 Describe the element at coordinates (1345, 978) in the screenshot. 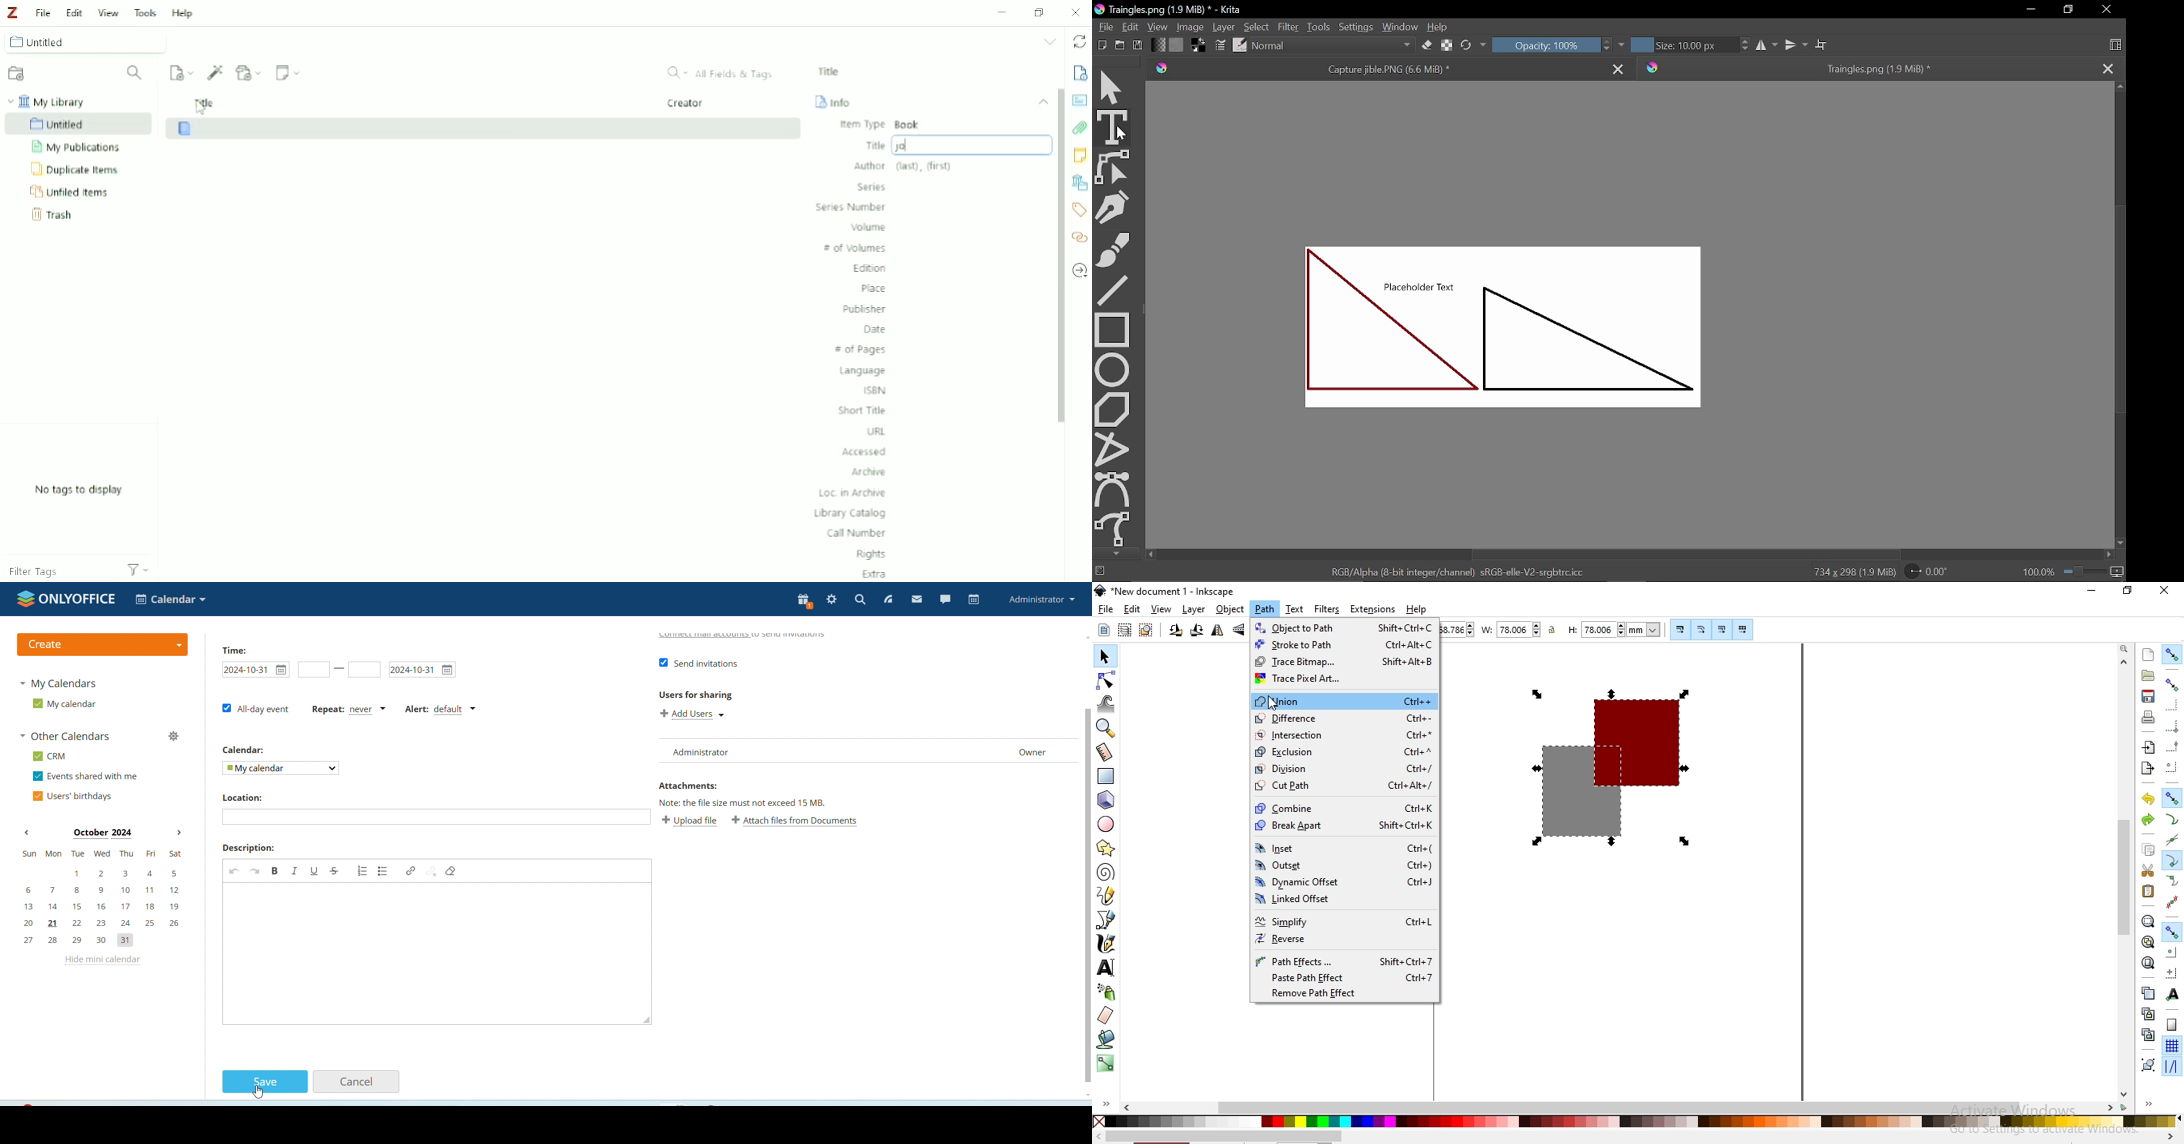

I see `paste path effect` at that location.